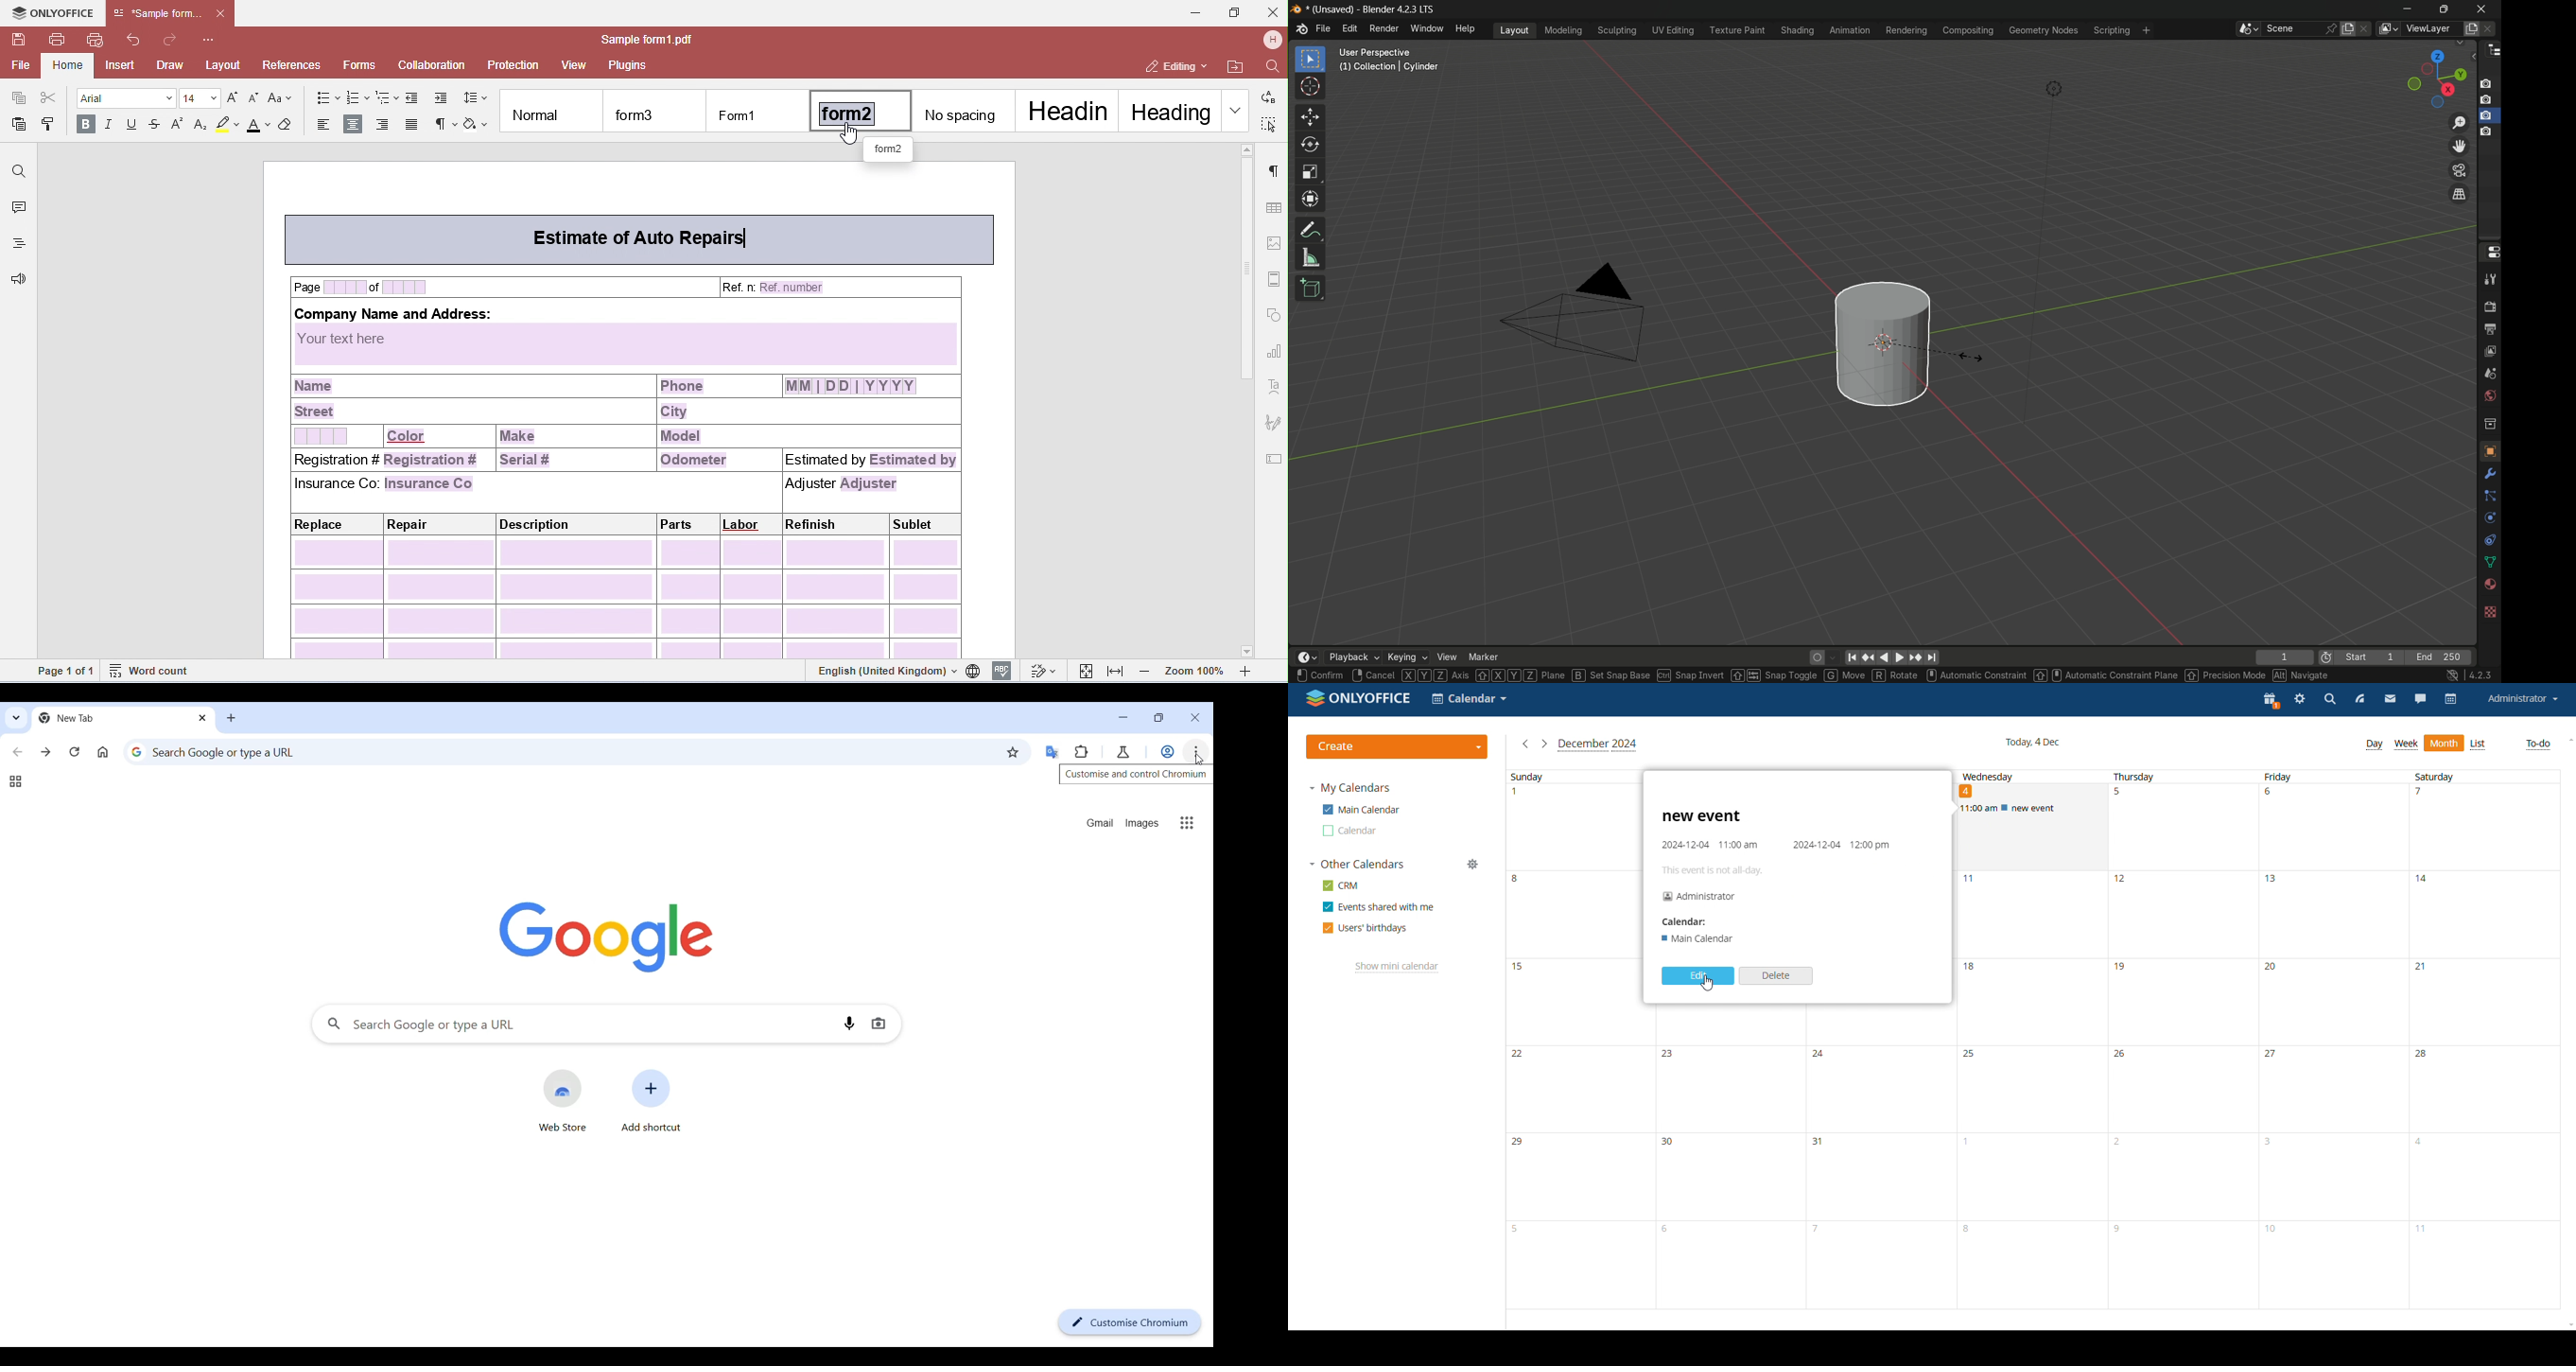  Describe the element at coordinates (607, 937) in the screenshot. I see `google` at that location.